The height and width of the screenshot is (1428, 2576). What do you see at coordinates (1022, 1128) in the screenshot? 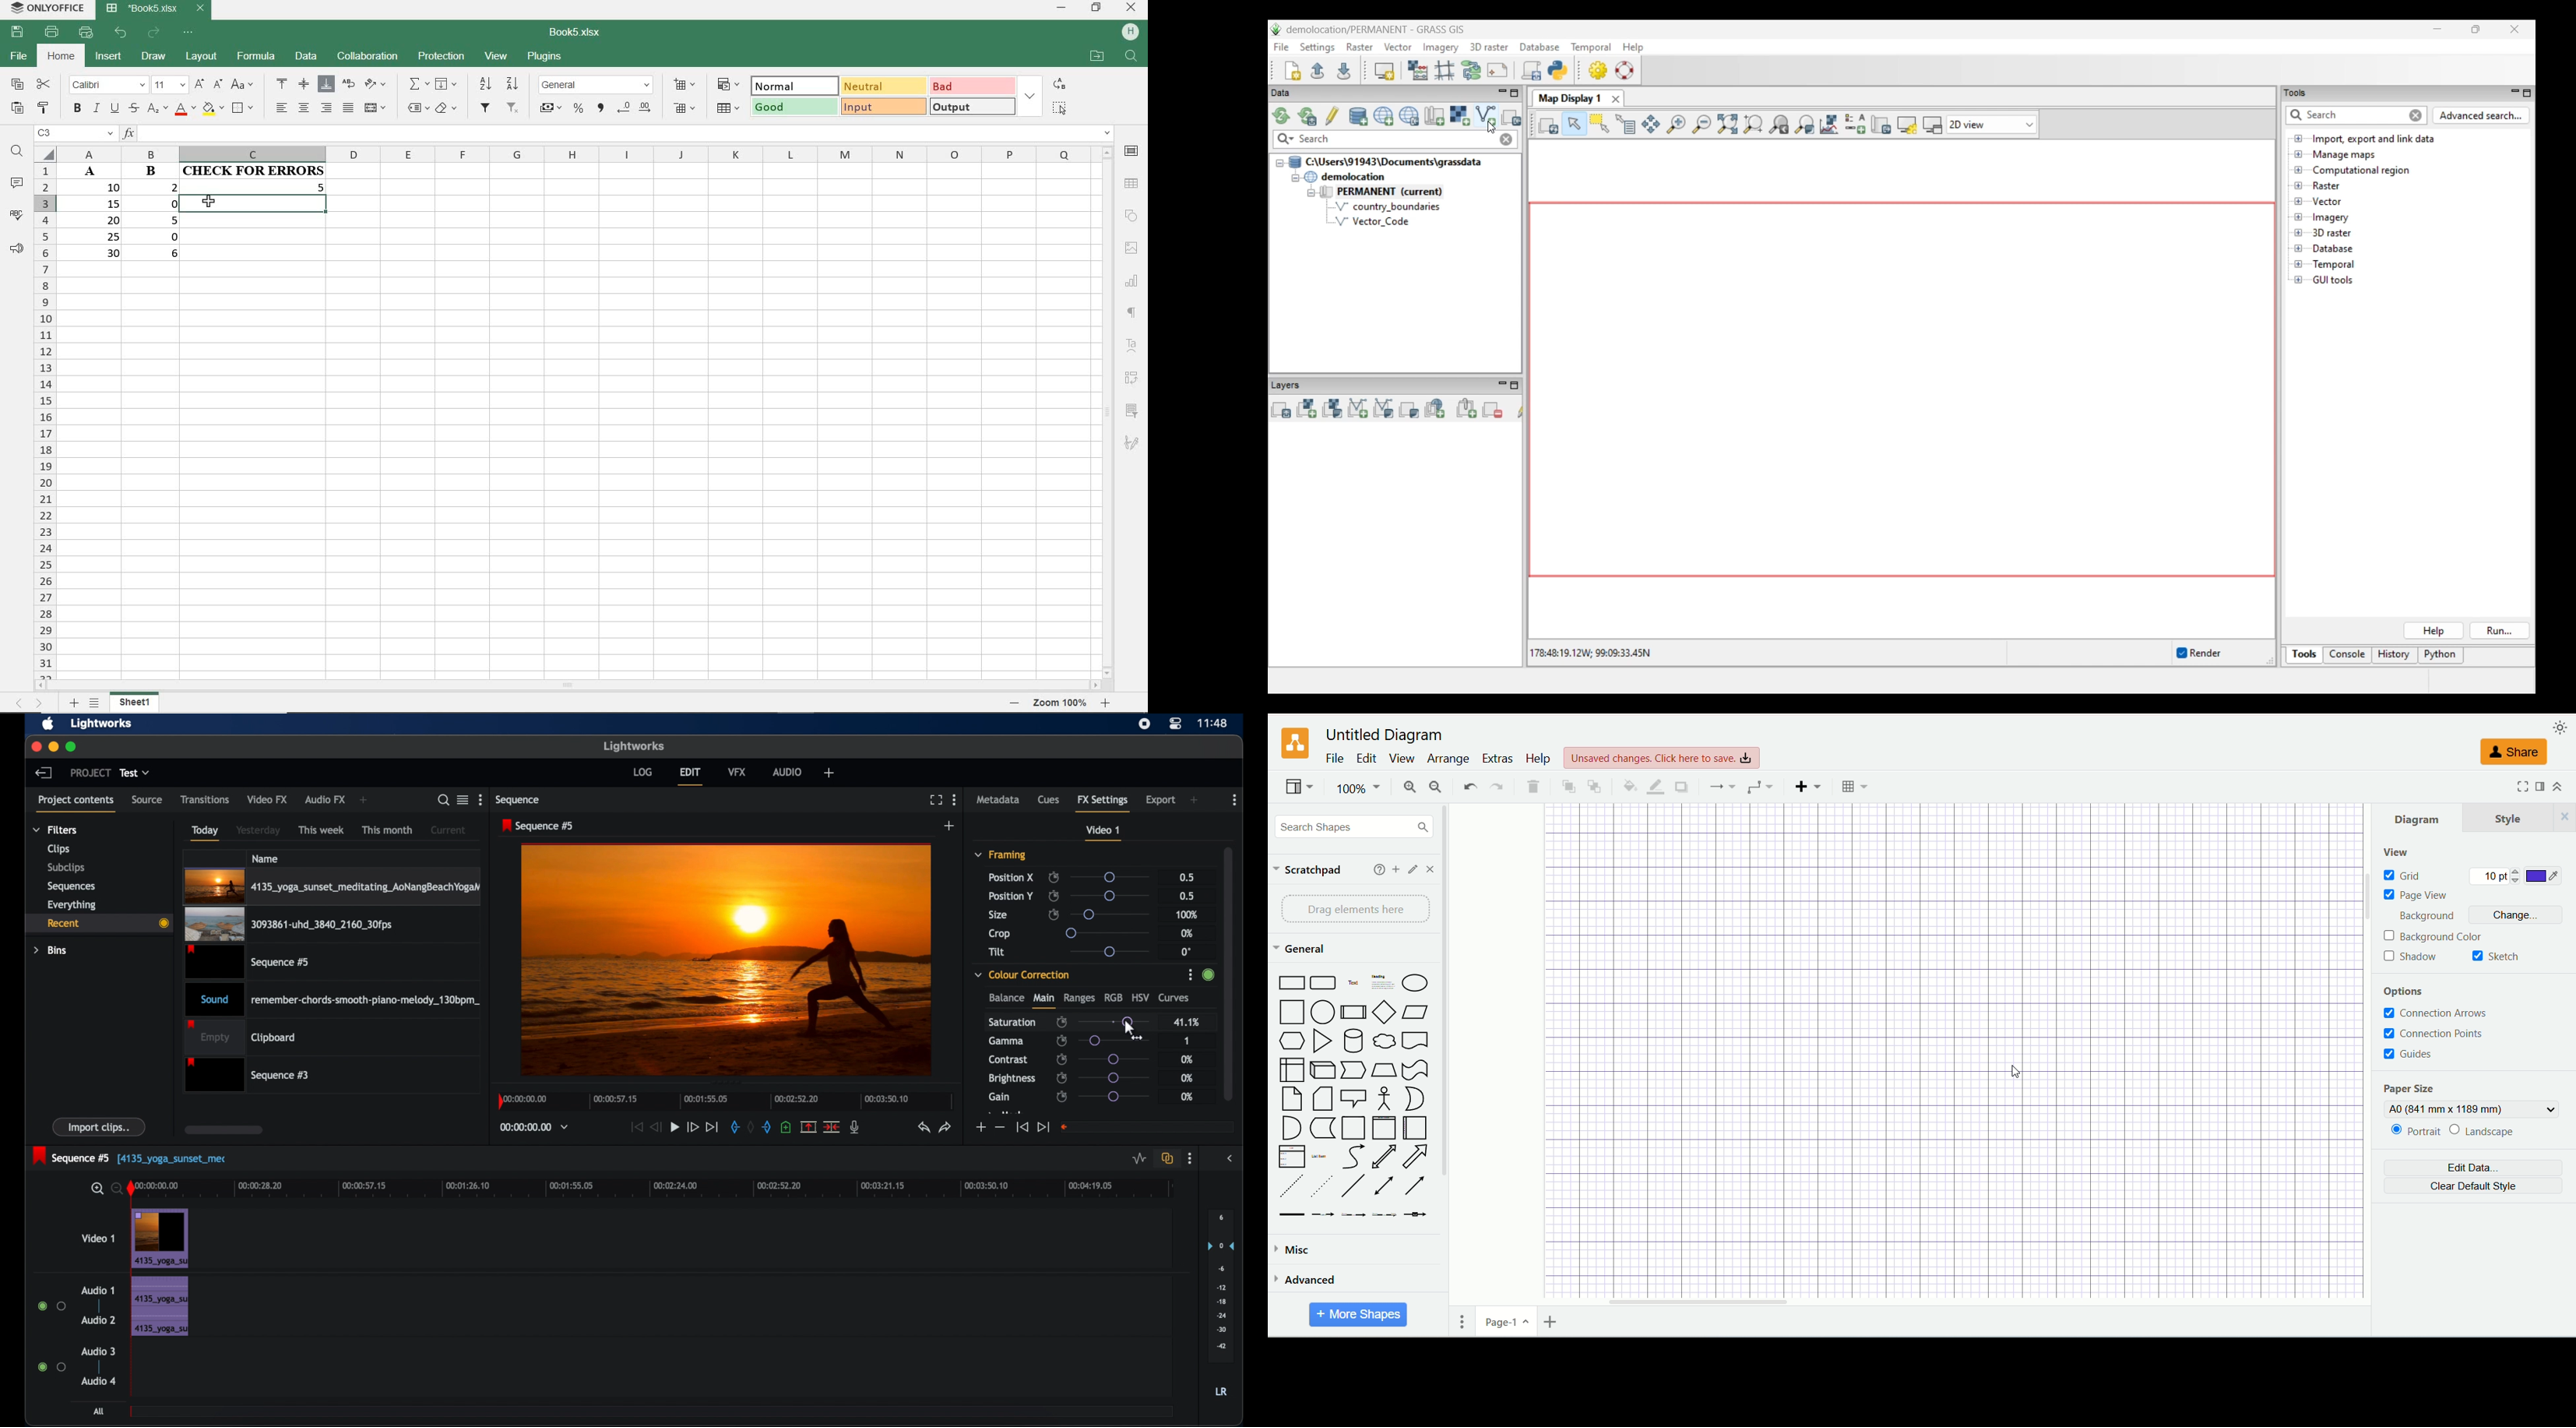
I see `jump to start` at bounding box center [1022, 1128].